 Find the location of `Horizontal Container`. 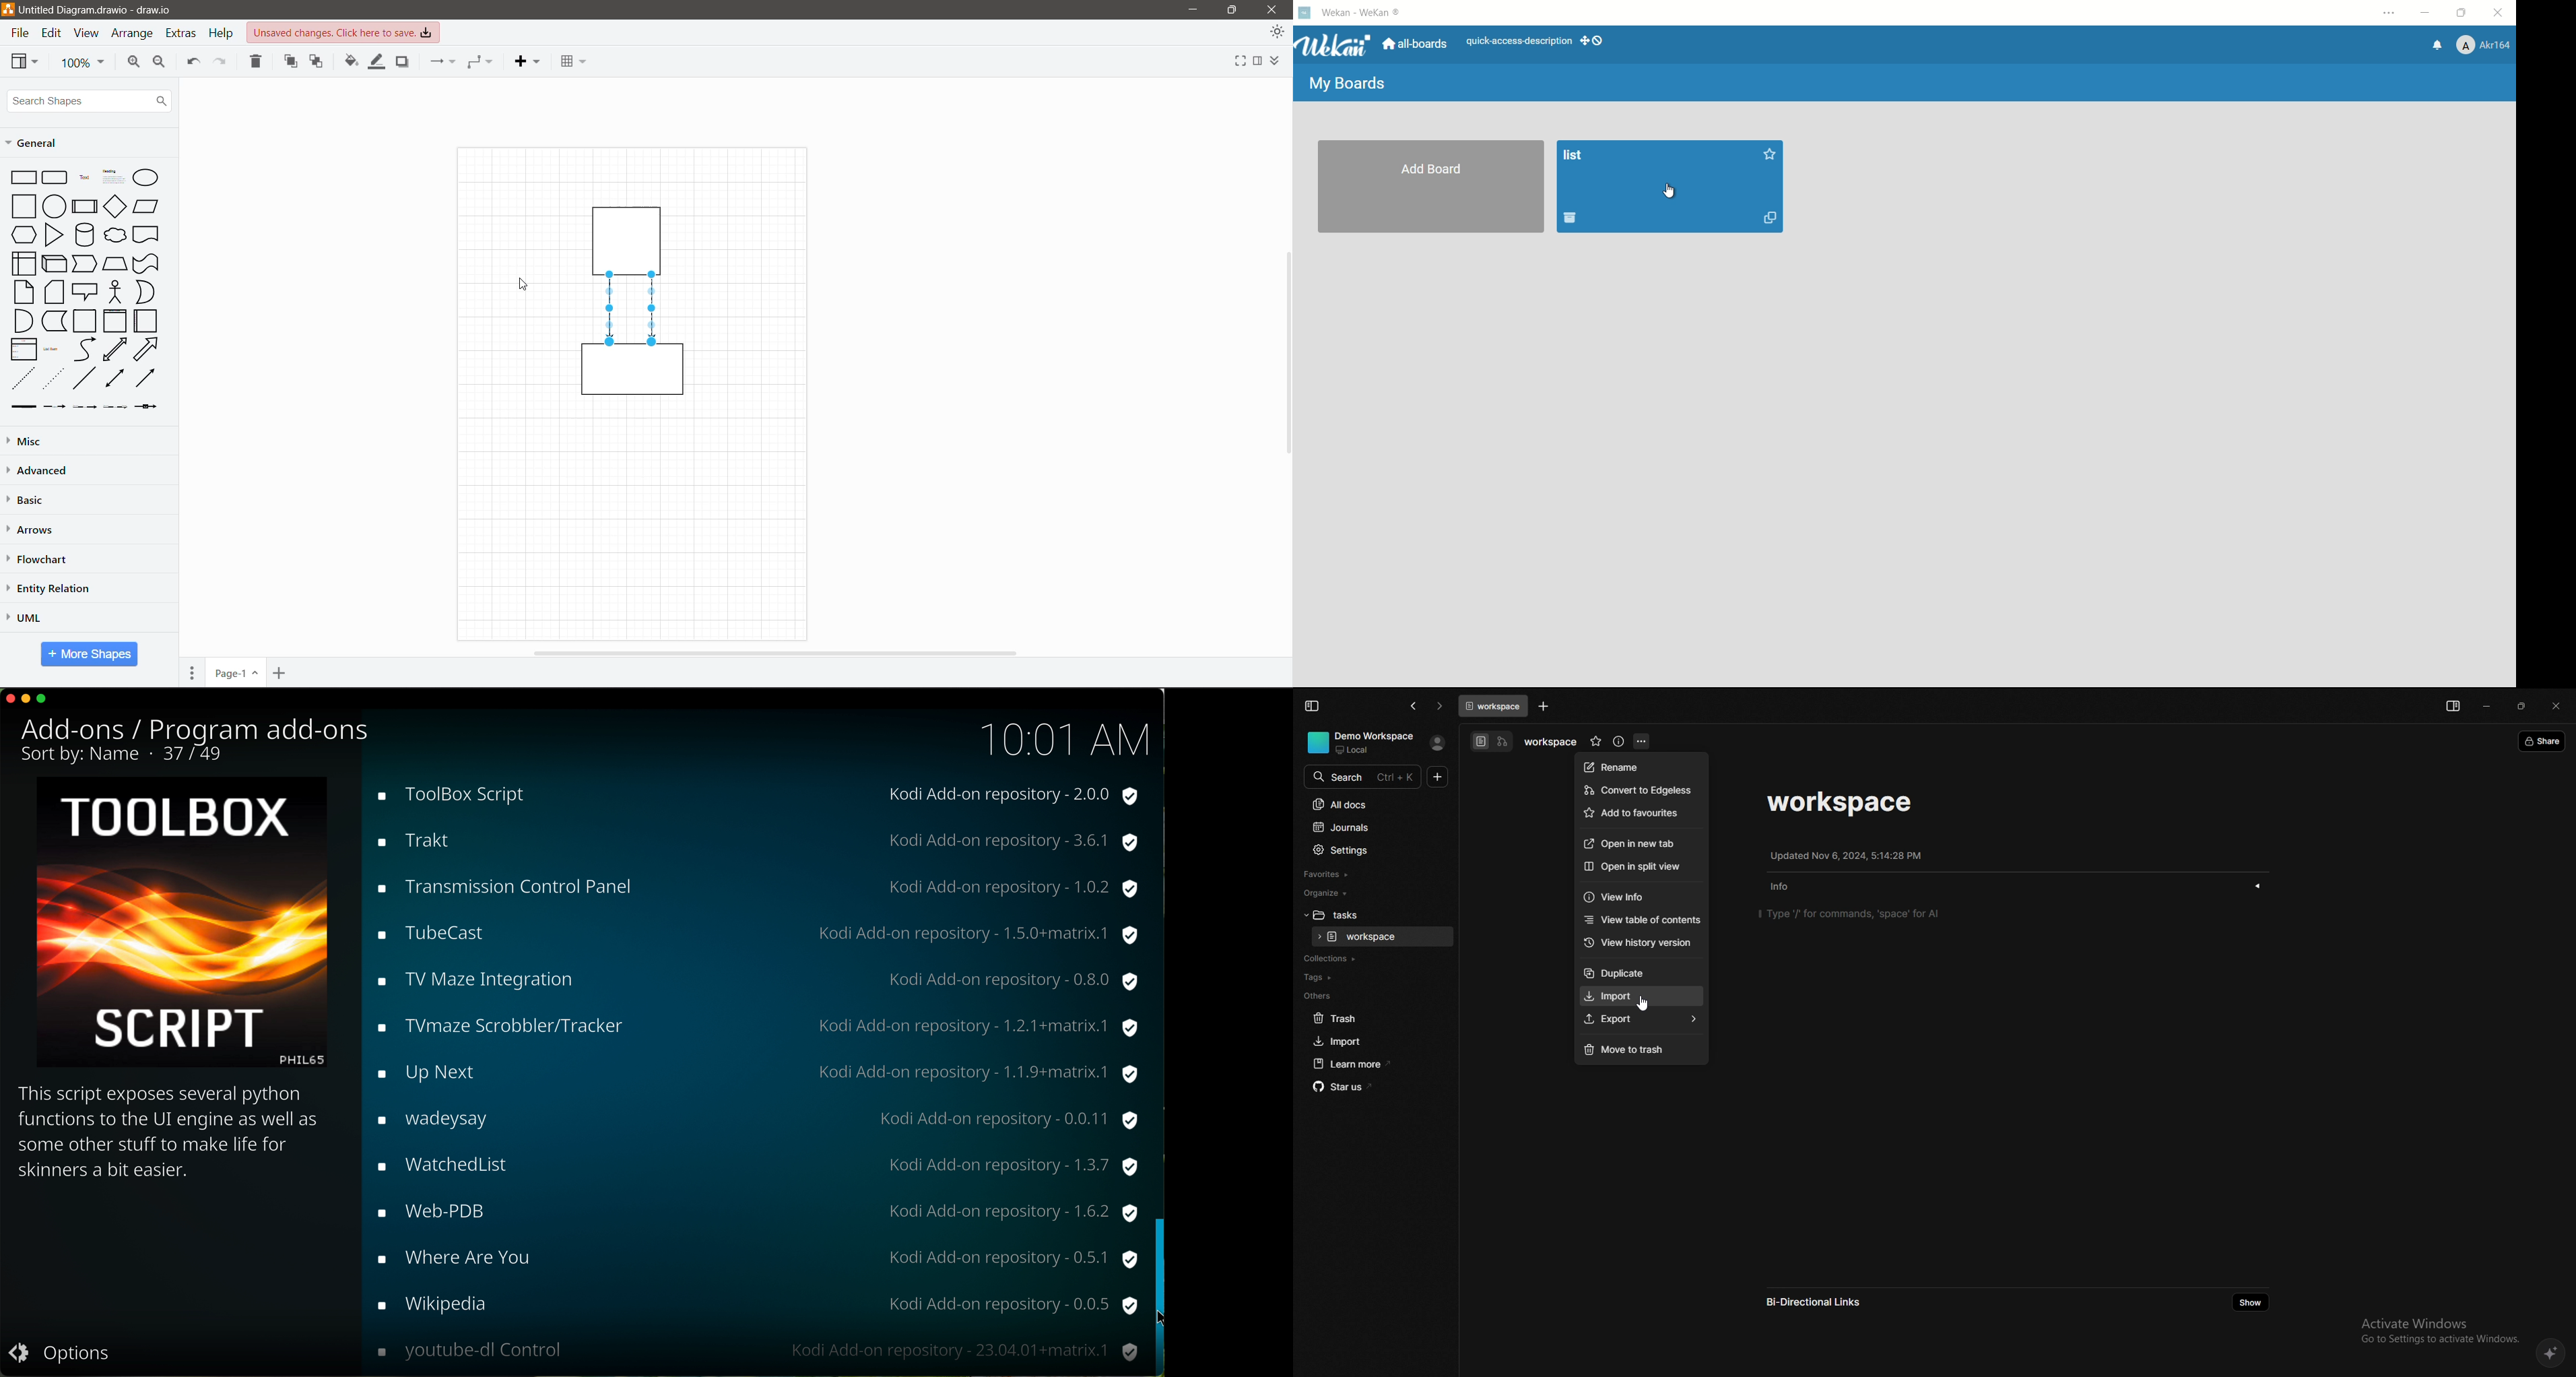

Horizontal Container is located at coordinates (146, 321).